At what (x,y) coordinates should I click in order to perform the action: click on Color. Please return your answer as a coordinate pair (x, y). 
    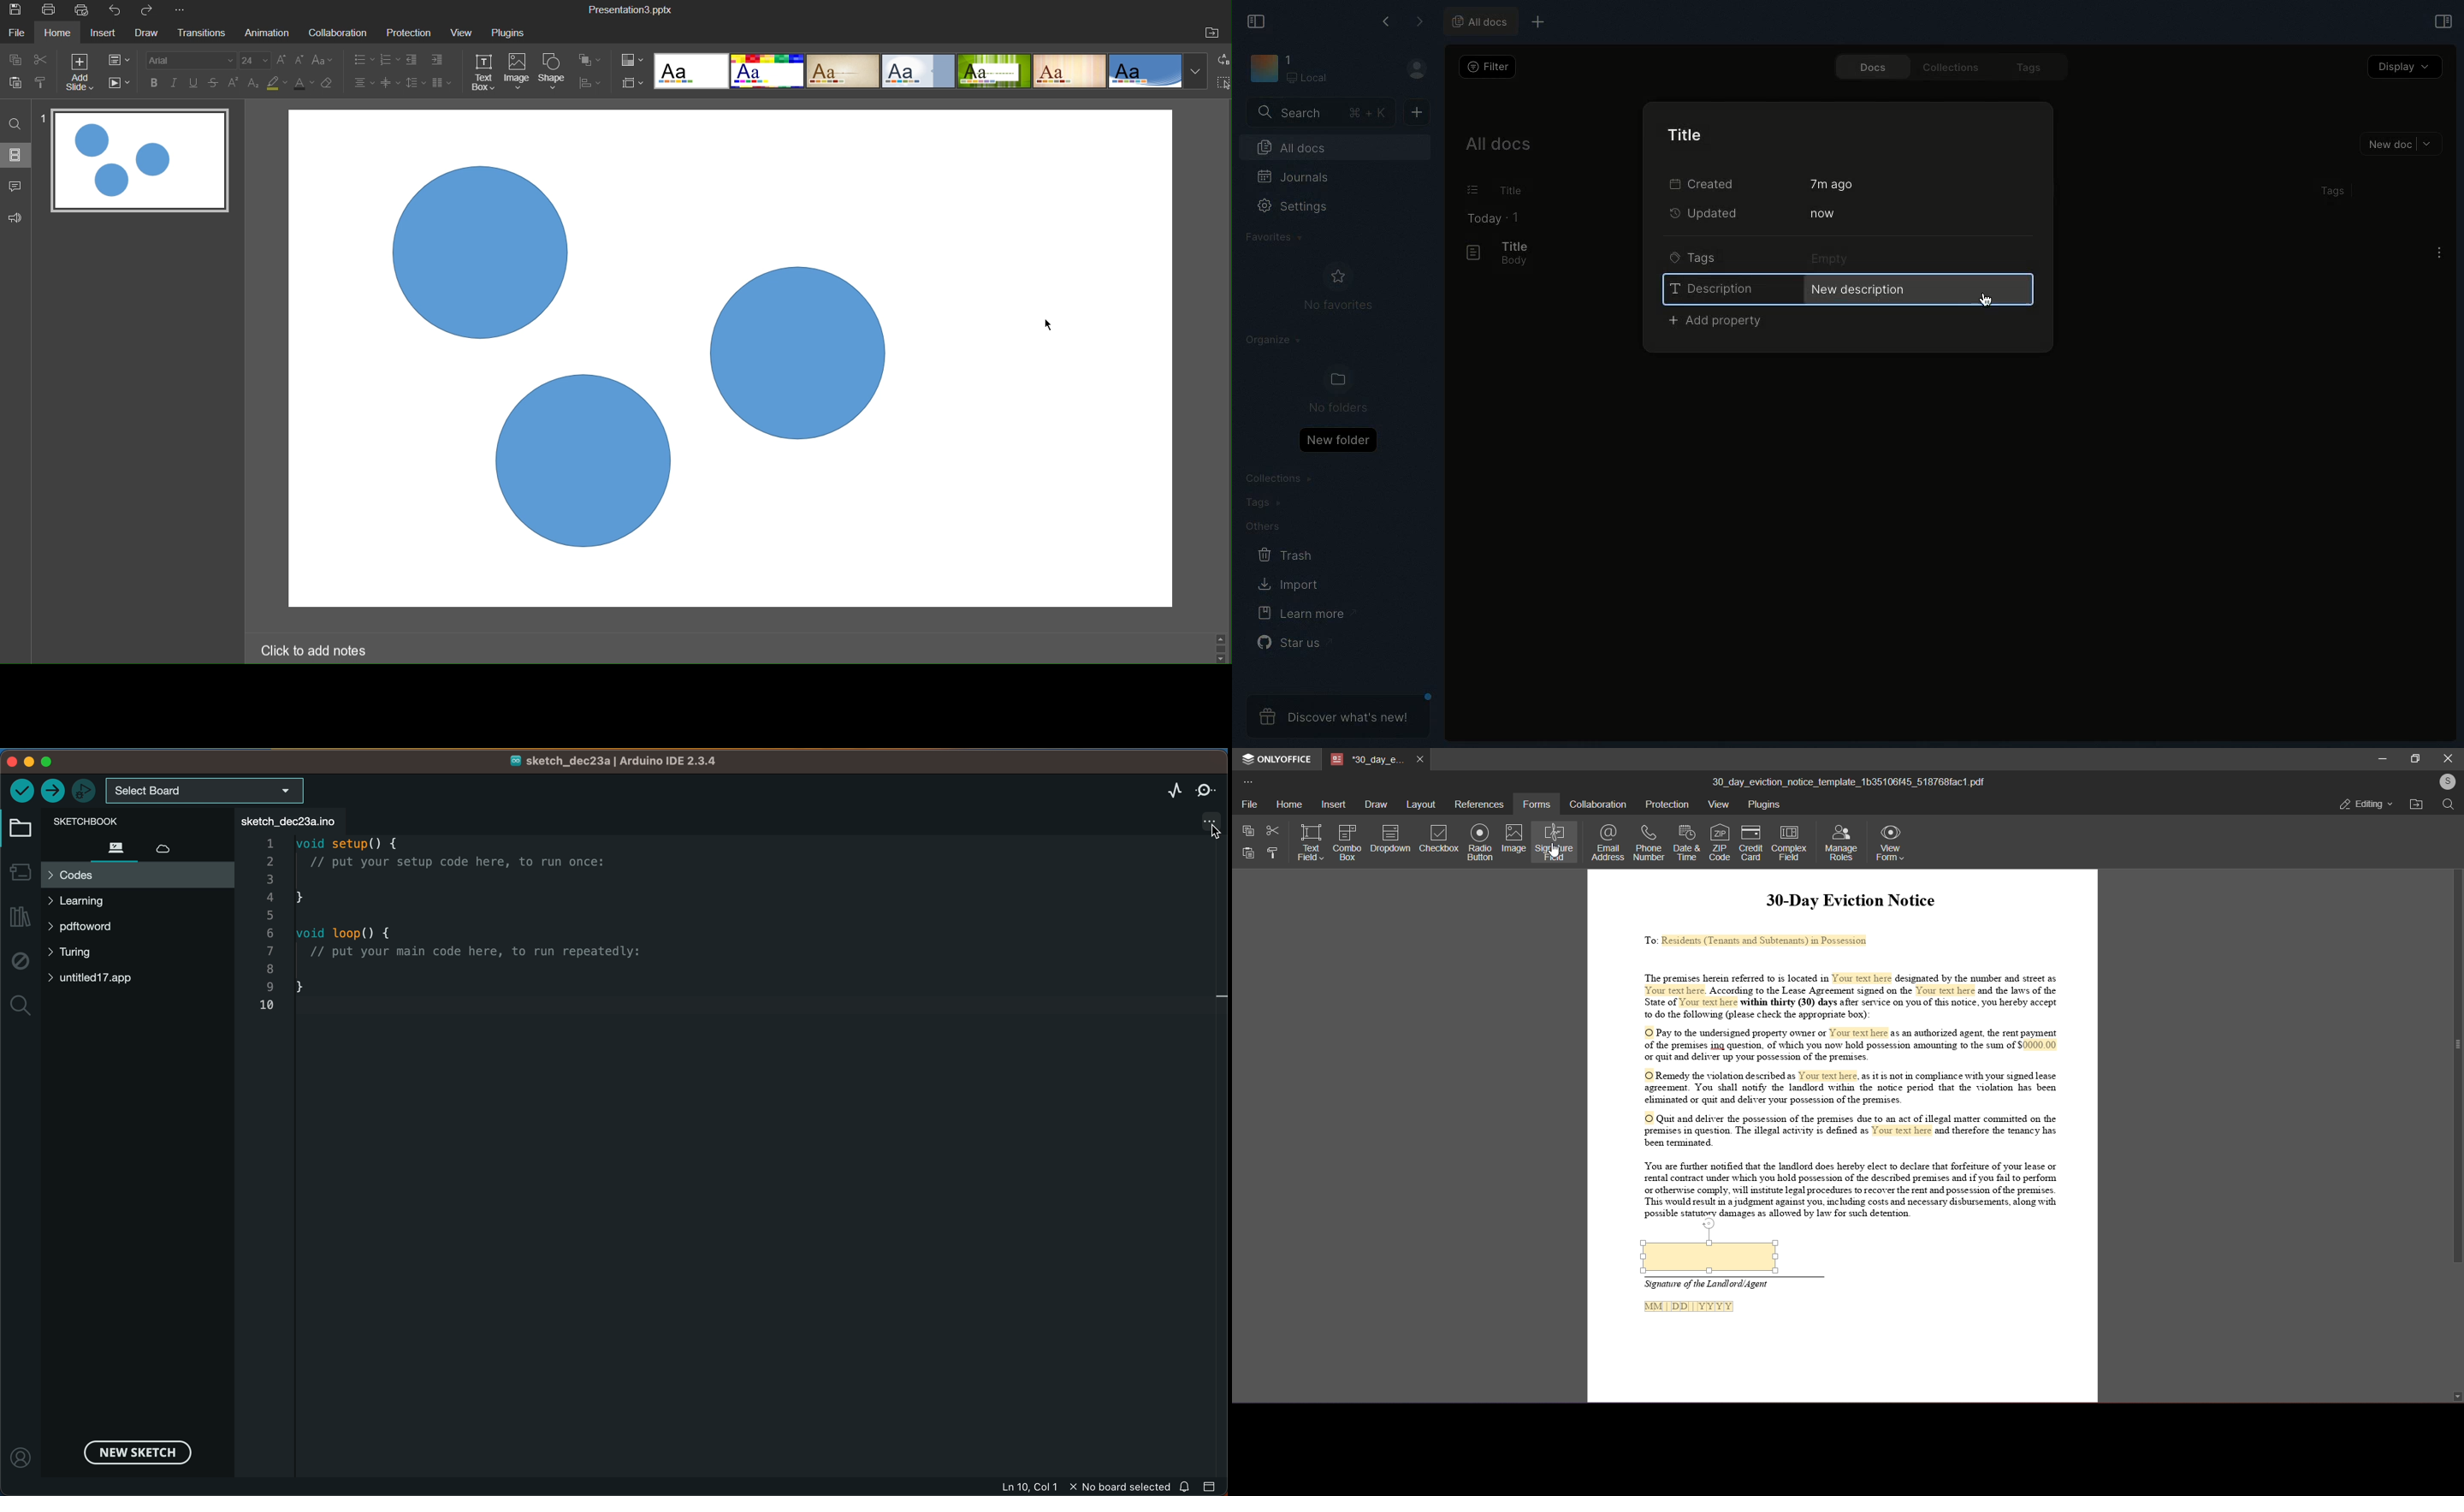
    Looking at the image, I should click on (633, 59).